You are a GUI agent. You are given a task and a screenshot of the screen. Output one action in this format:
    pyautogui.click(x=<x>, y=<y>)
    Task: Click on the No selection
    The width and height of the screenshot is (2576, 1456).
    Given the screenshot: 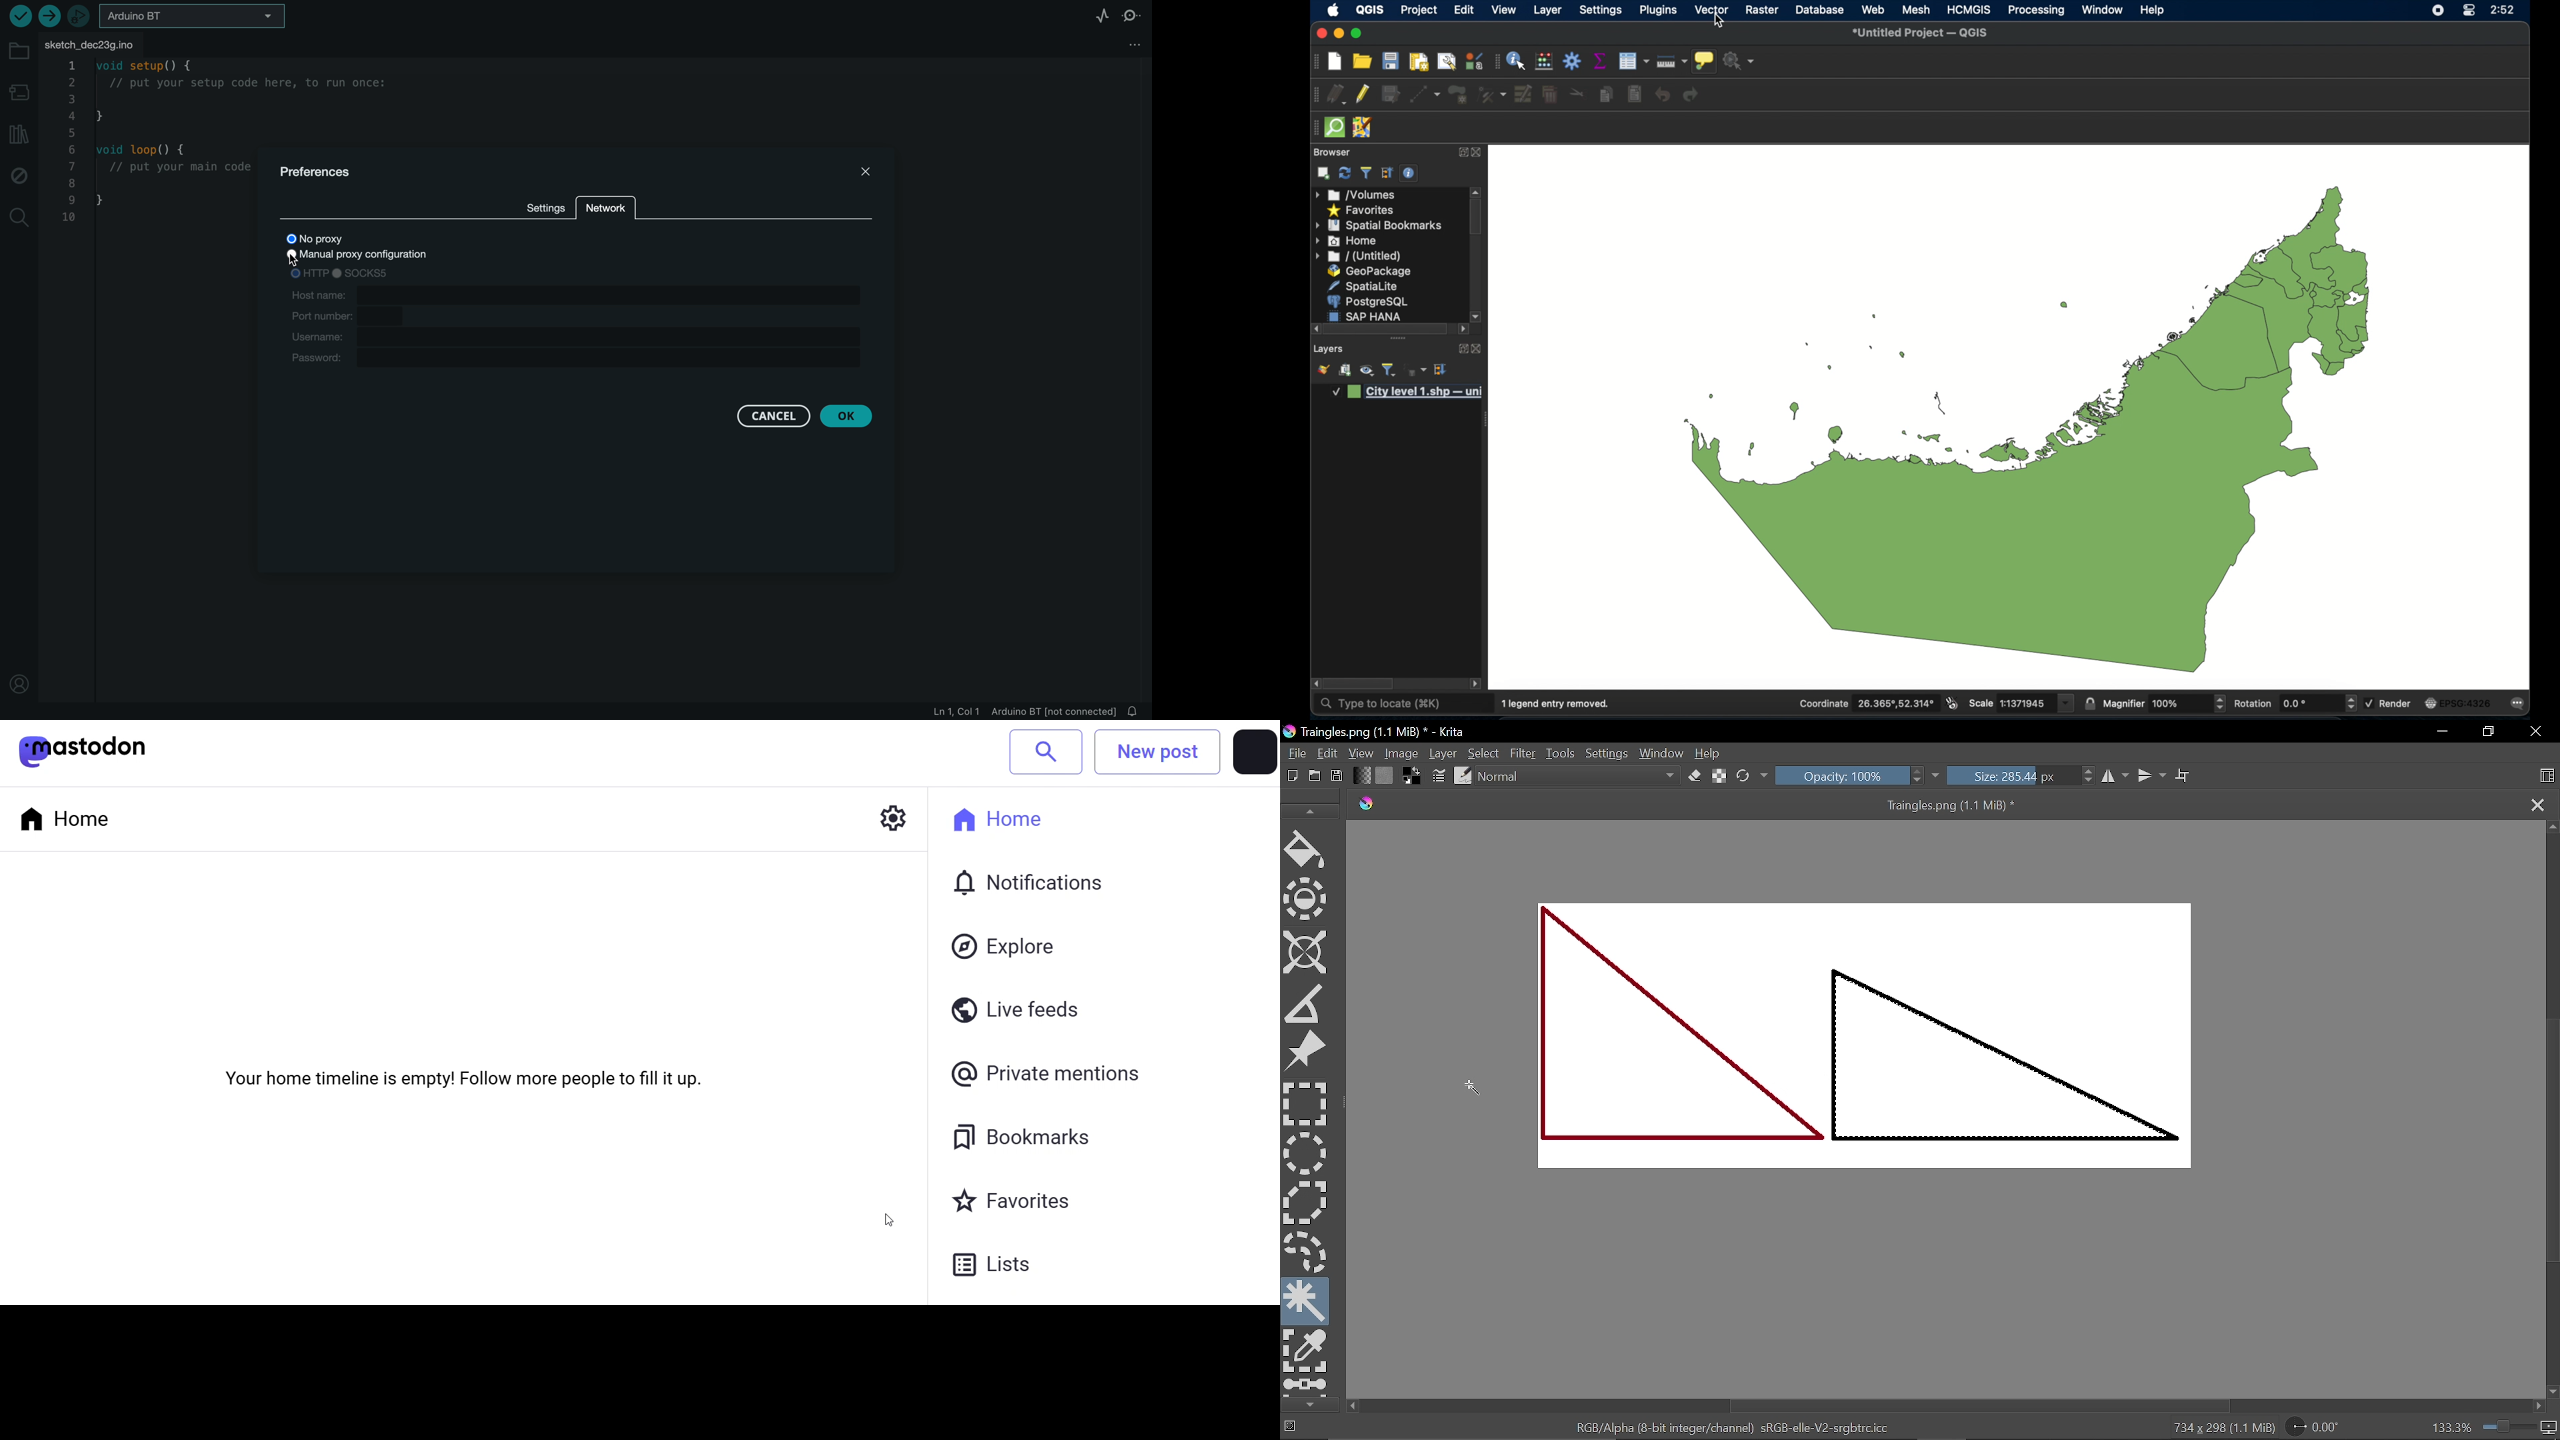 What is the action you would take?
    pyautogui.click(x=1291, y=1428)
    